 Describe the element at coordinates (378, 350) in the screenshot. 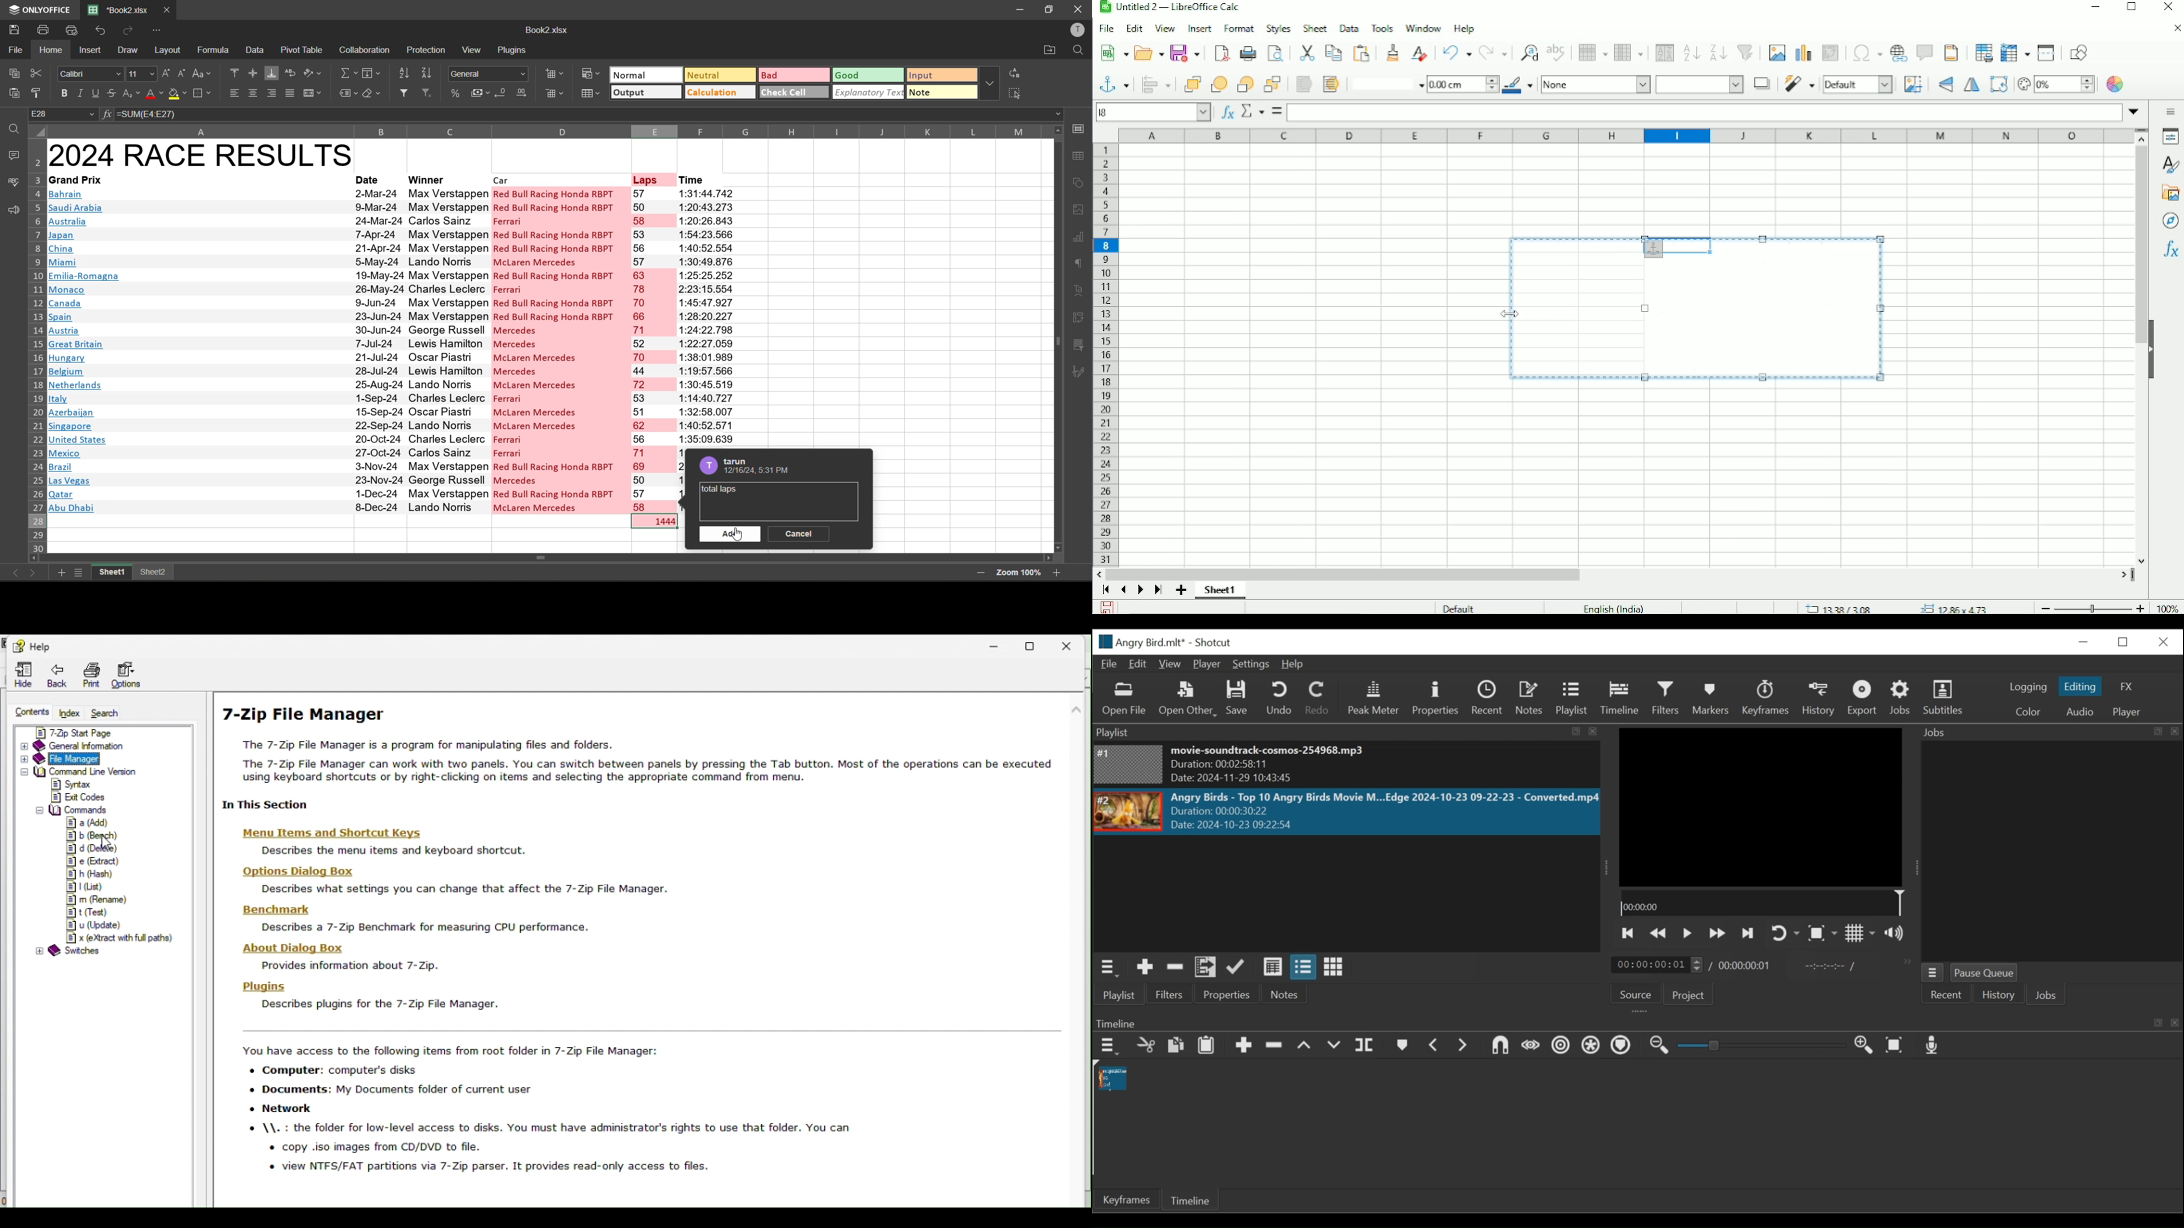

I see `date` at that location.